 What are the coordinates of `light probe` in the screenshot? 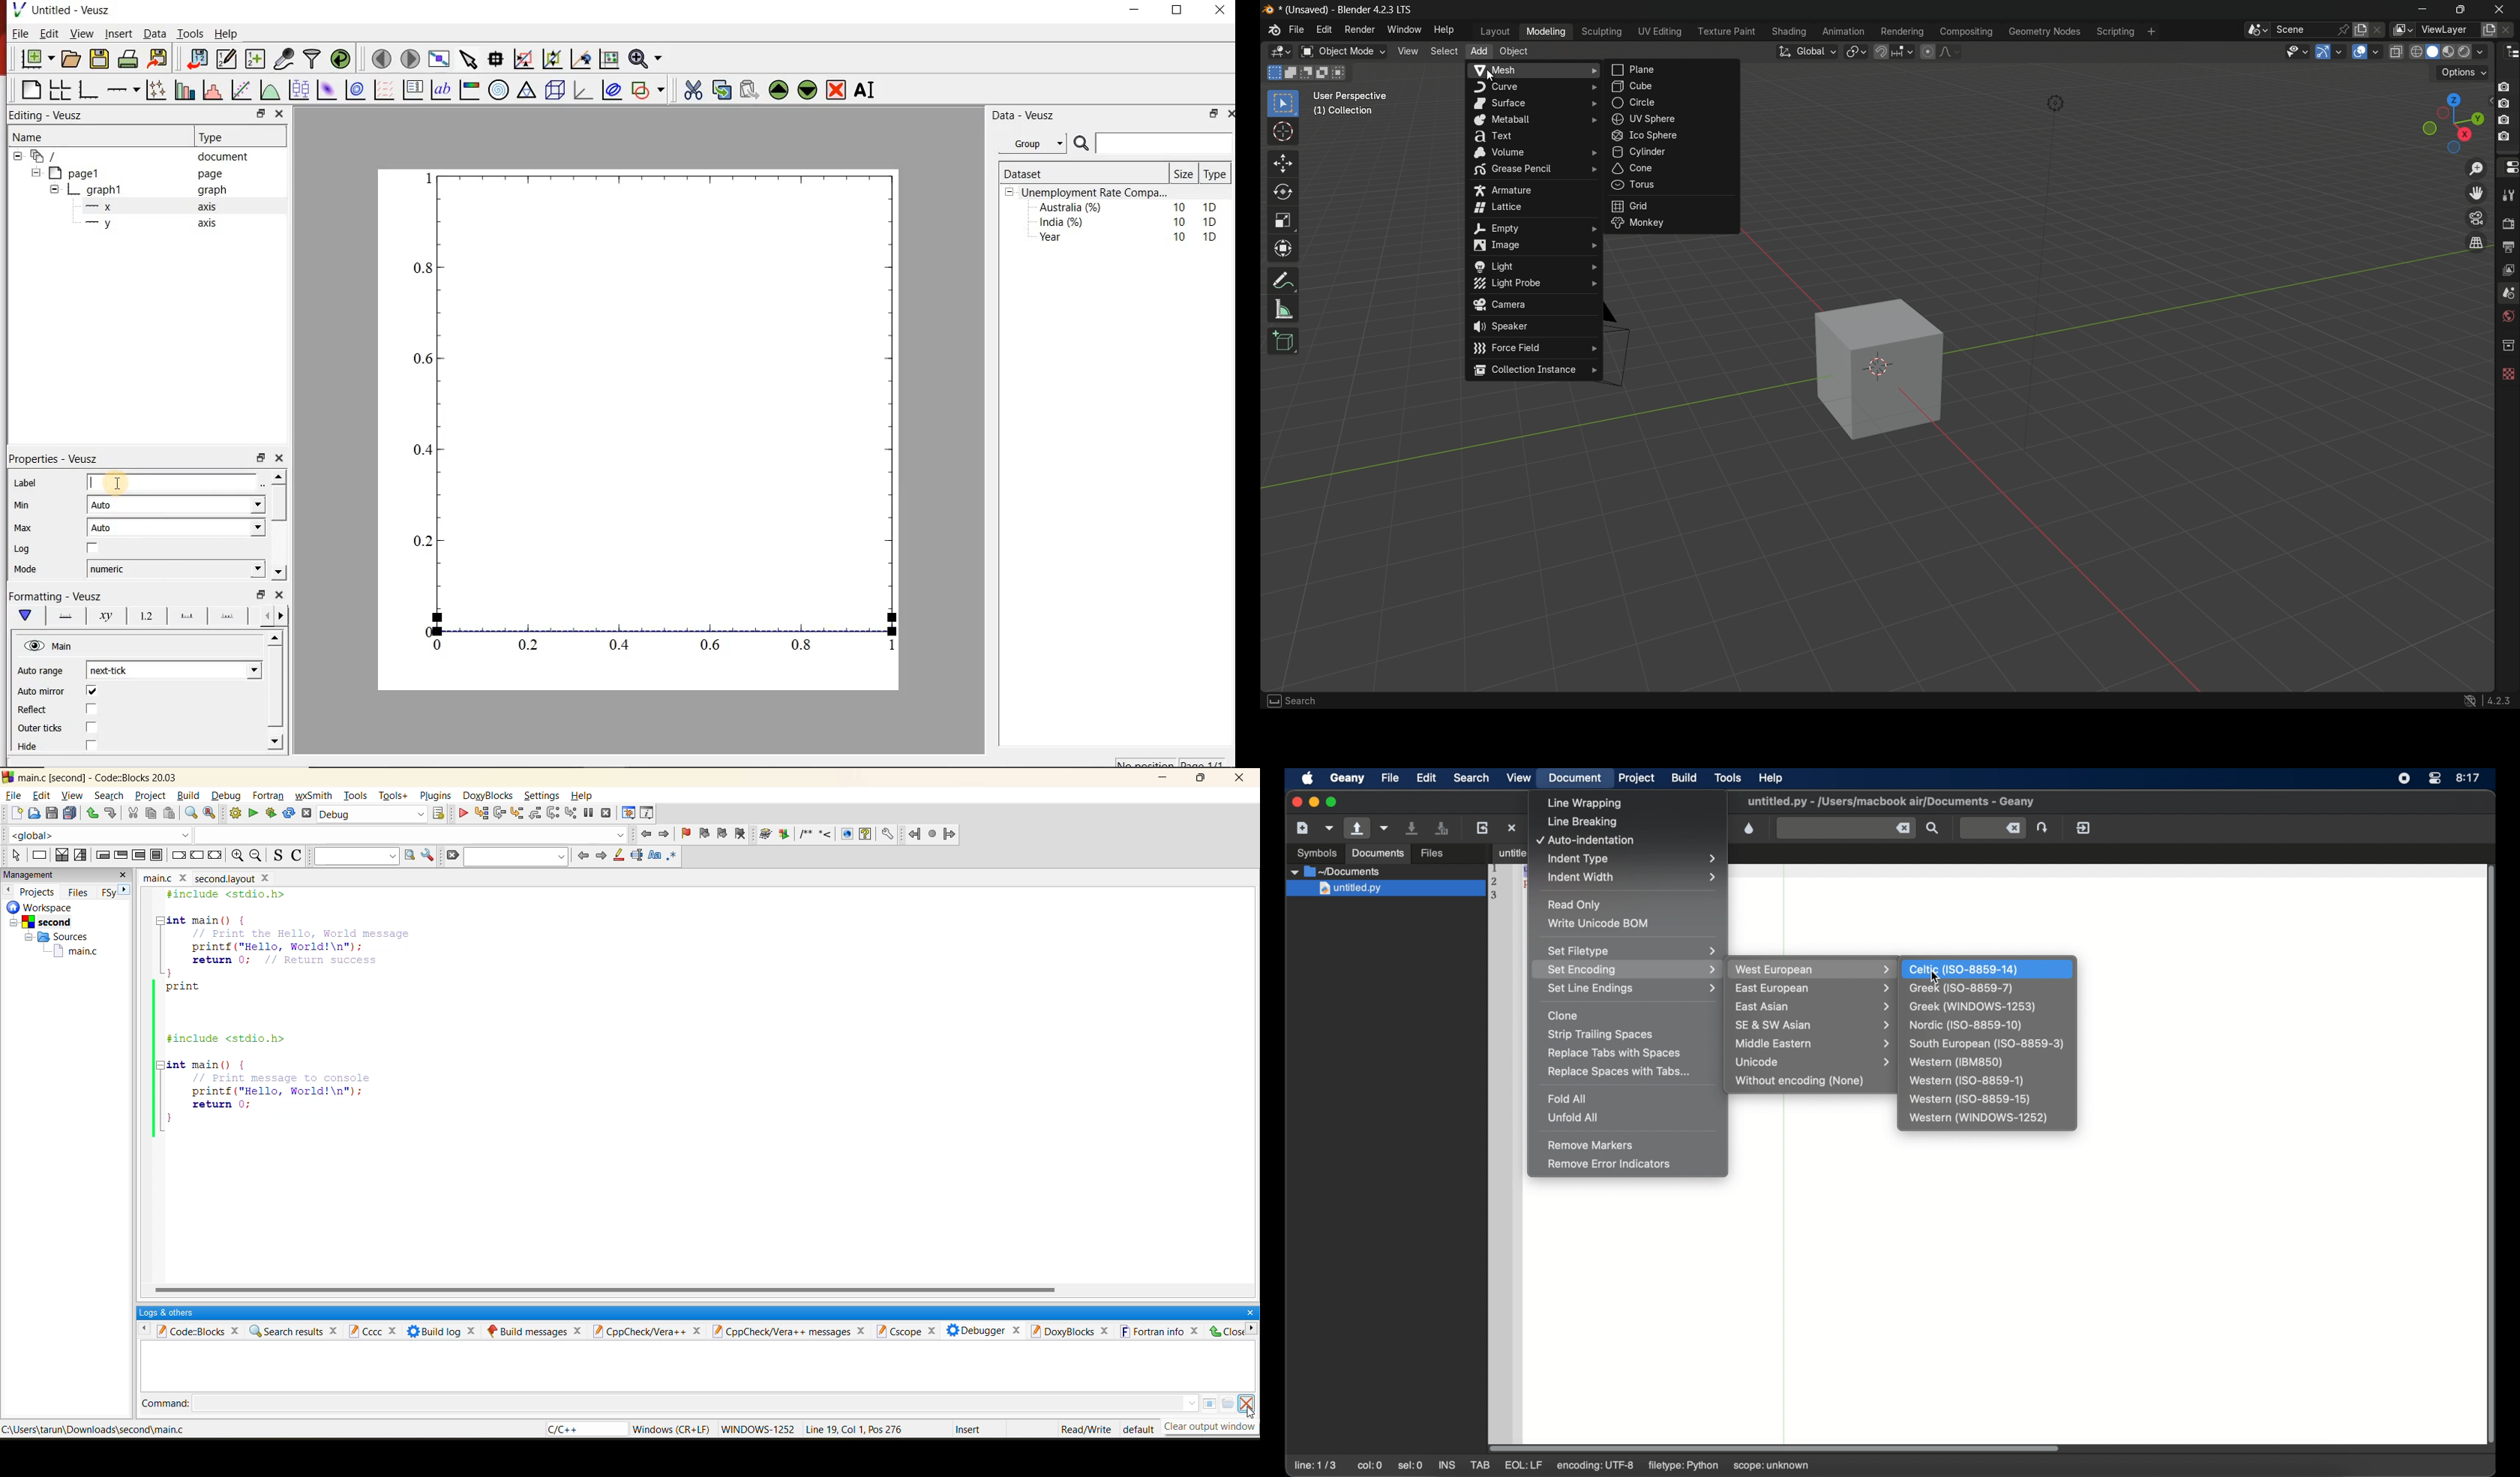 It's located at (1536, 285).